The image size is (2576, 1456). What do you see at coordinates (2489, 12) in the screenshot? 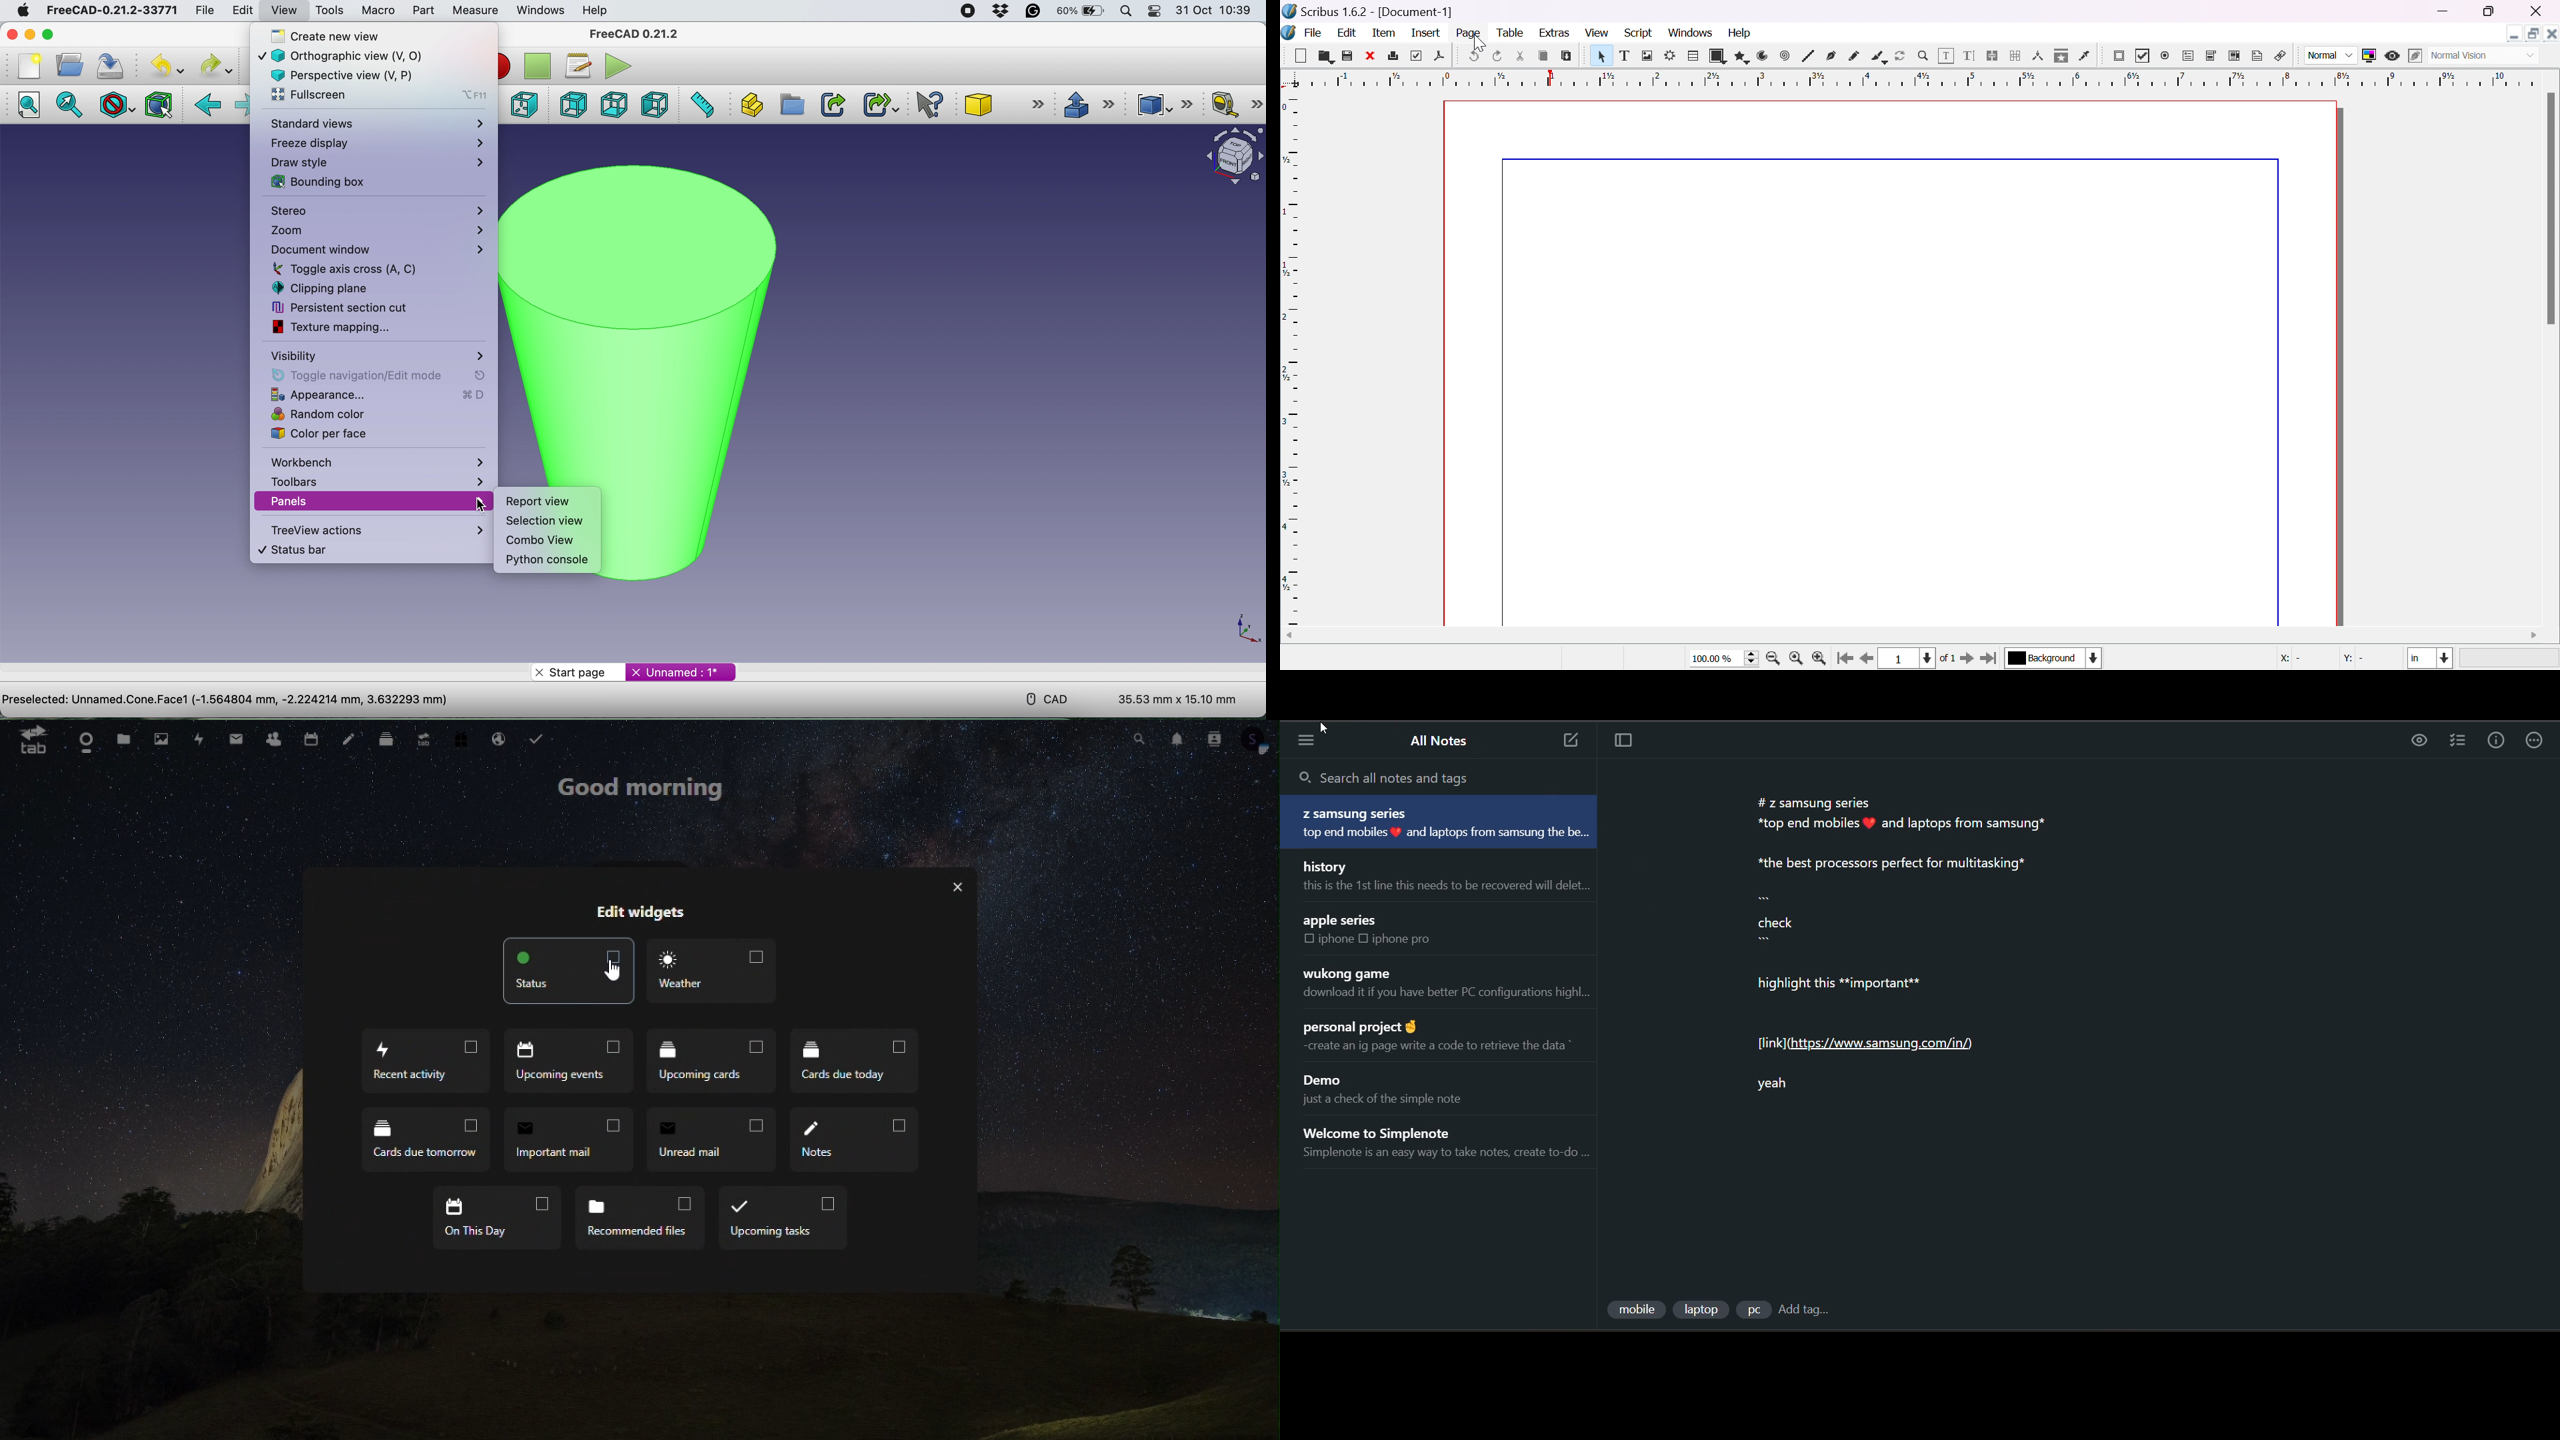
I see `restore down` at bounding box center [2489, 12].